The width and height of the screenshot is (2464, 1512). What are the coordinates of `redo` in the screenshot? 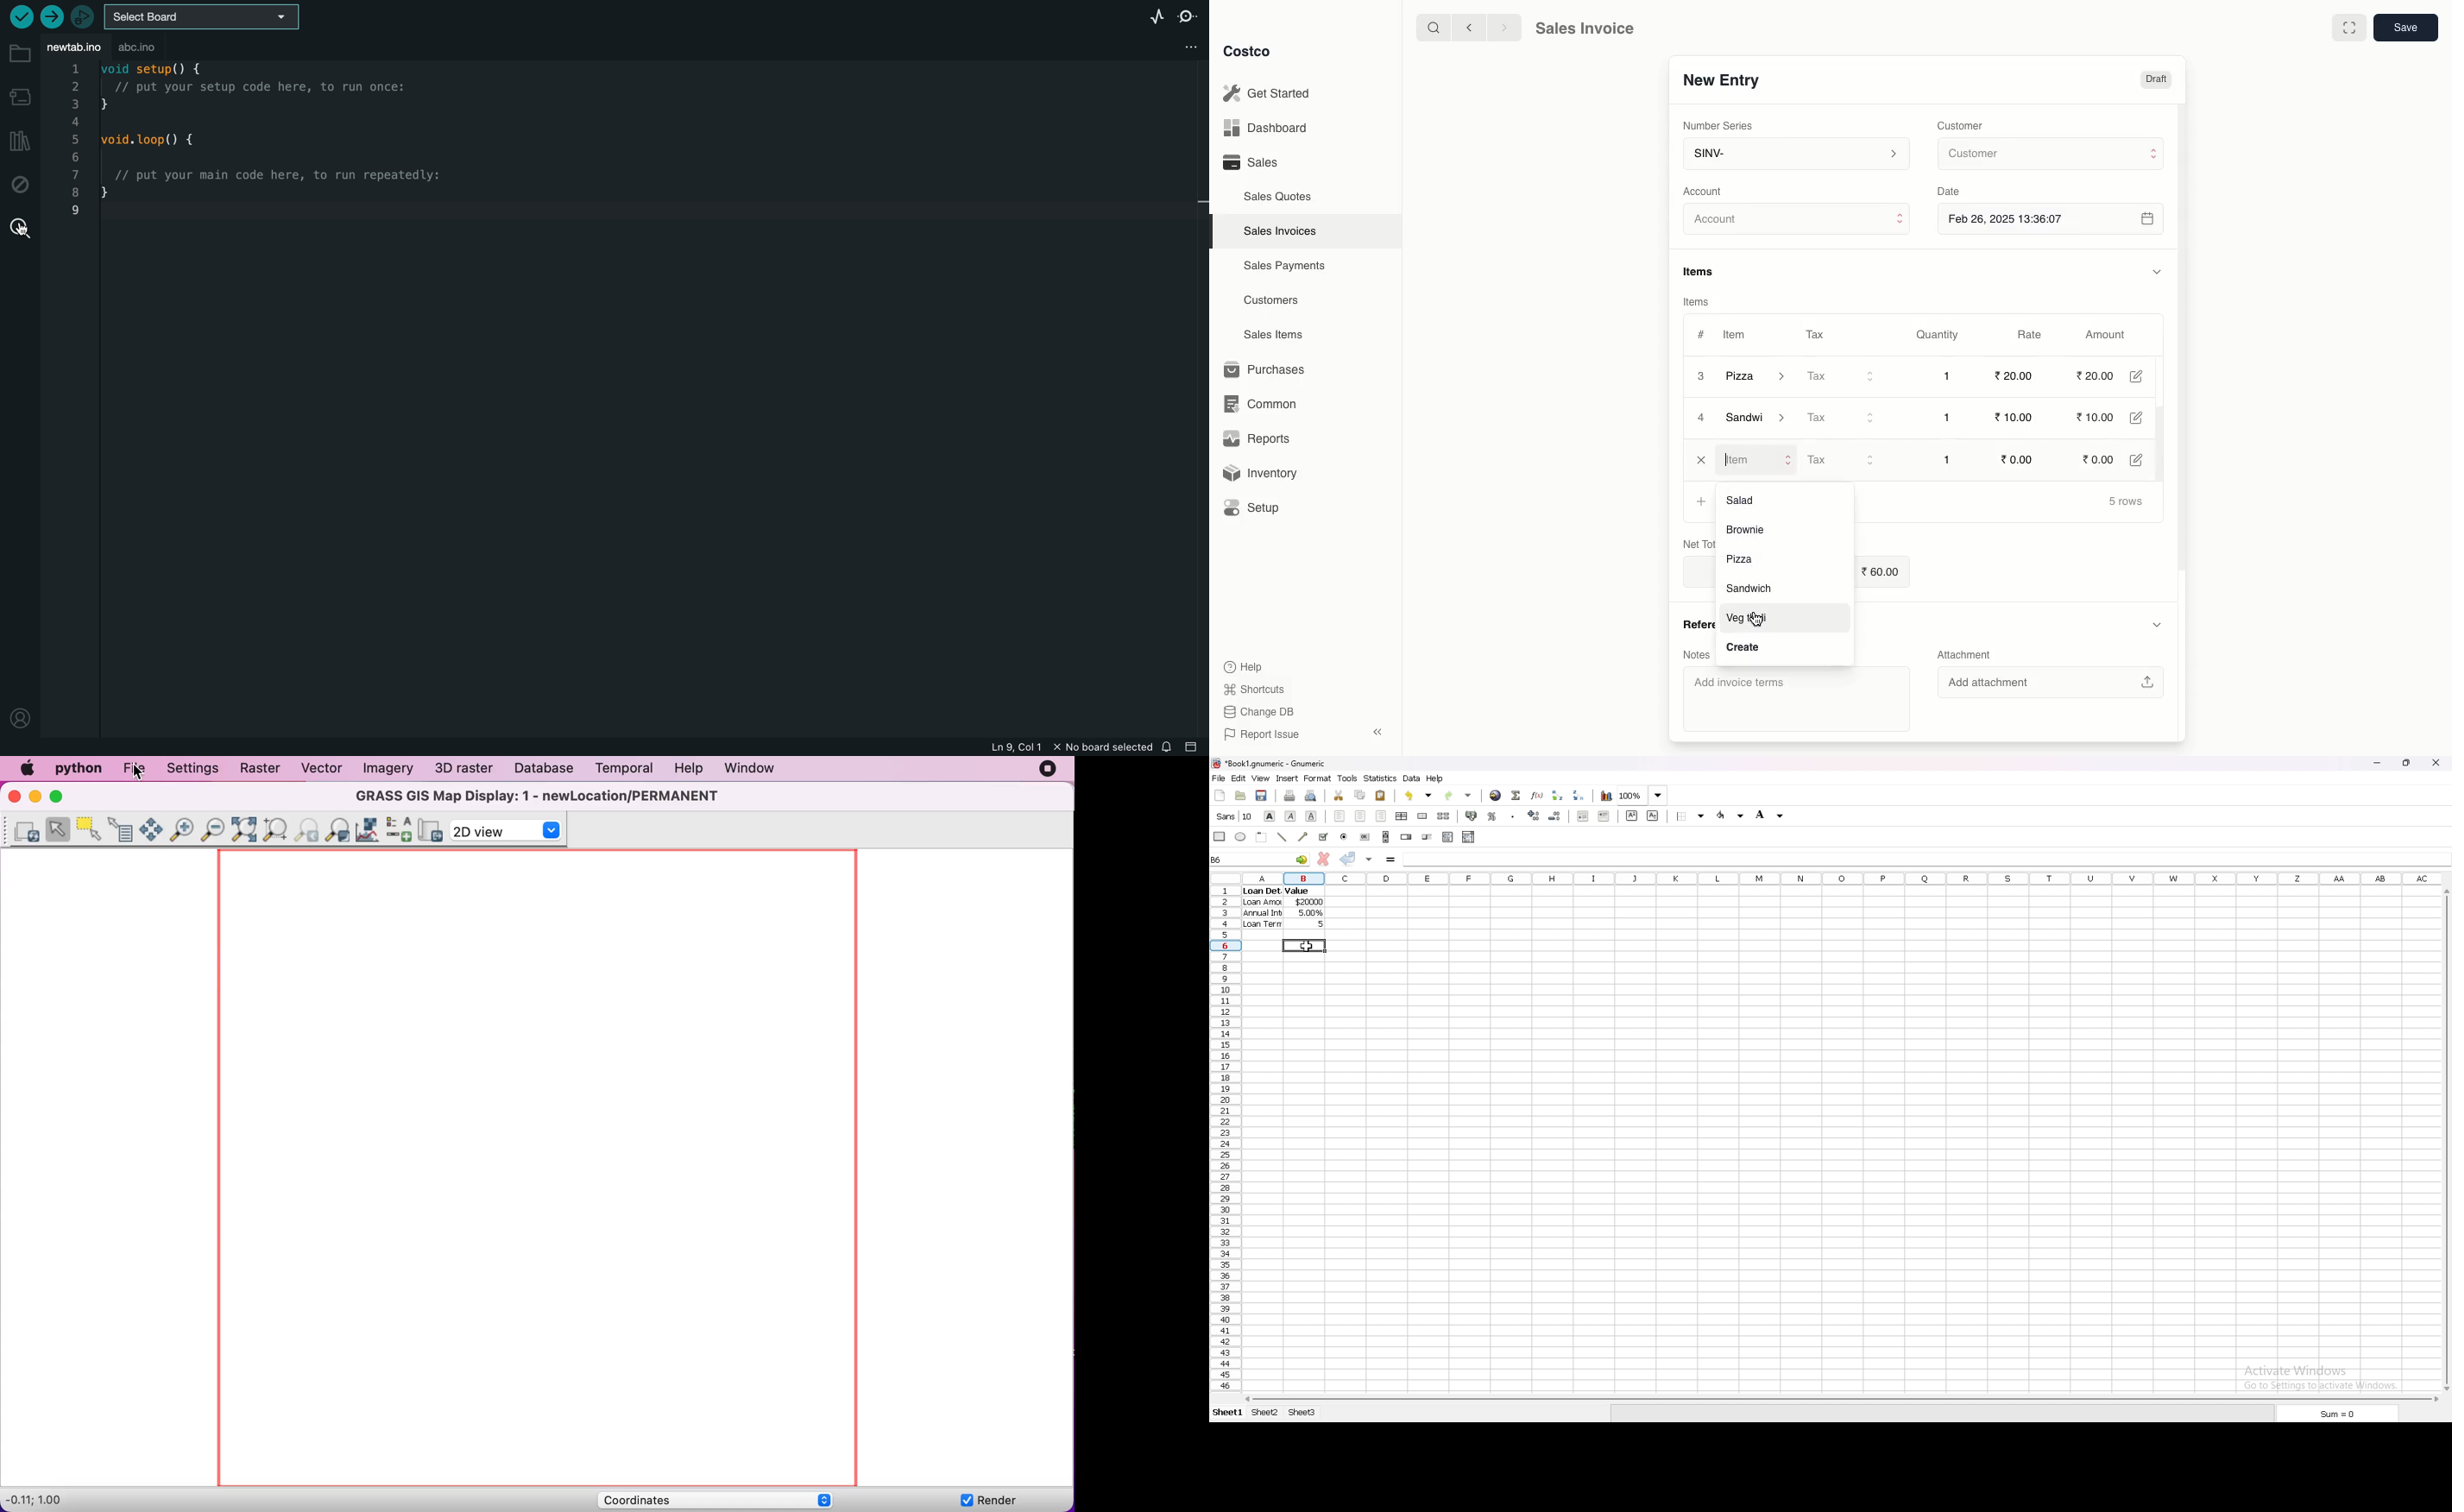 It's located at (1459, 795).